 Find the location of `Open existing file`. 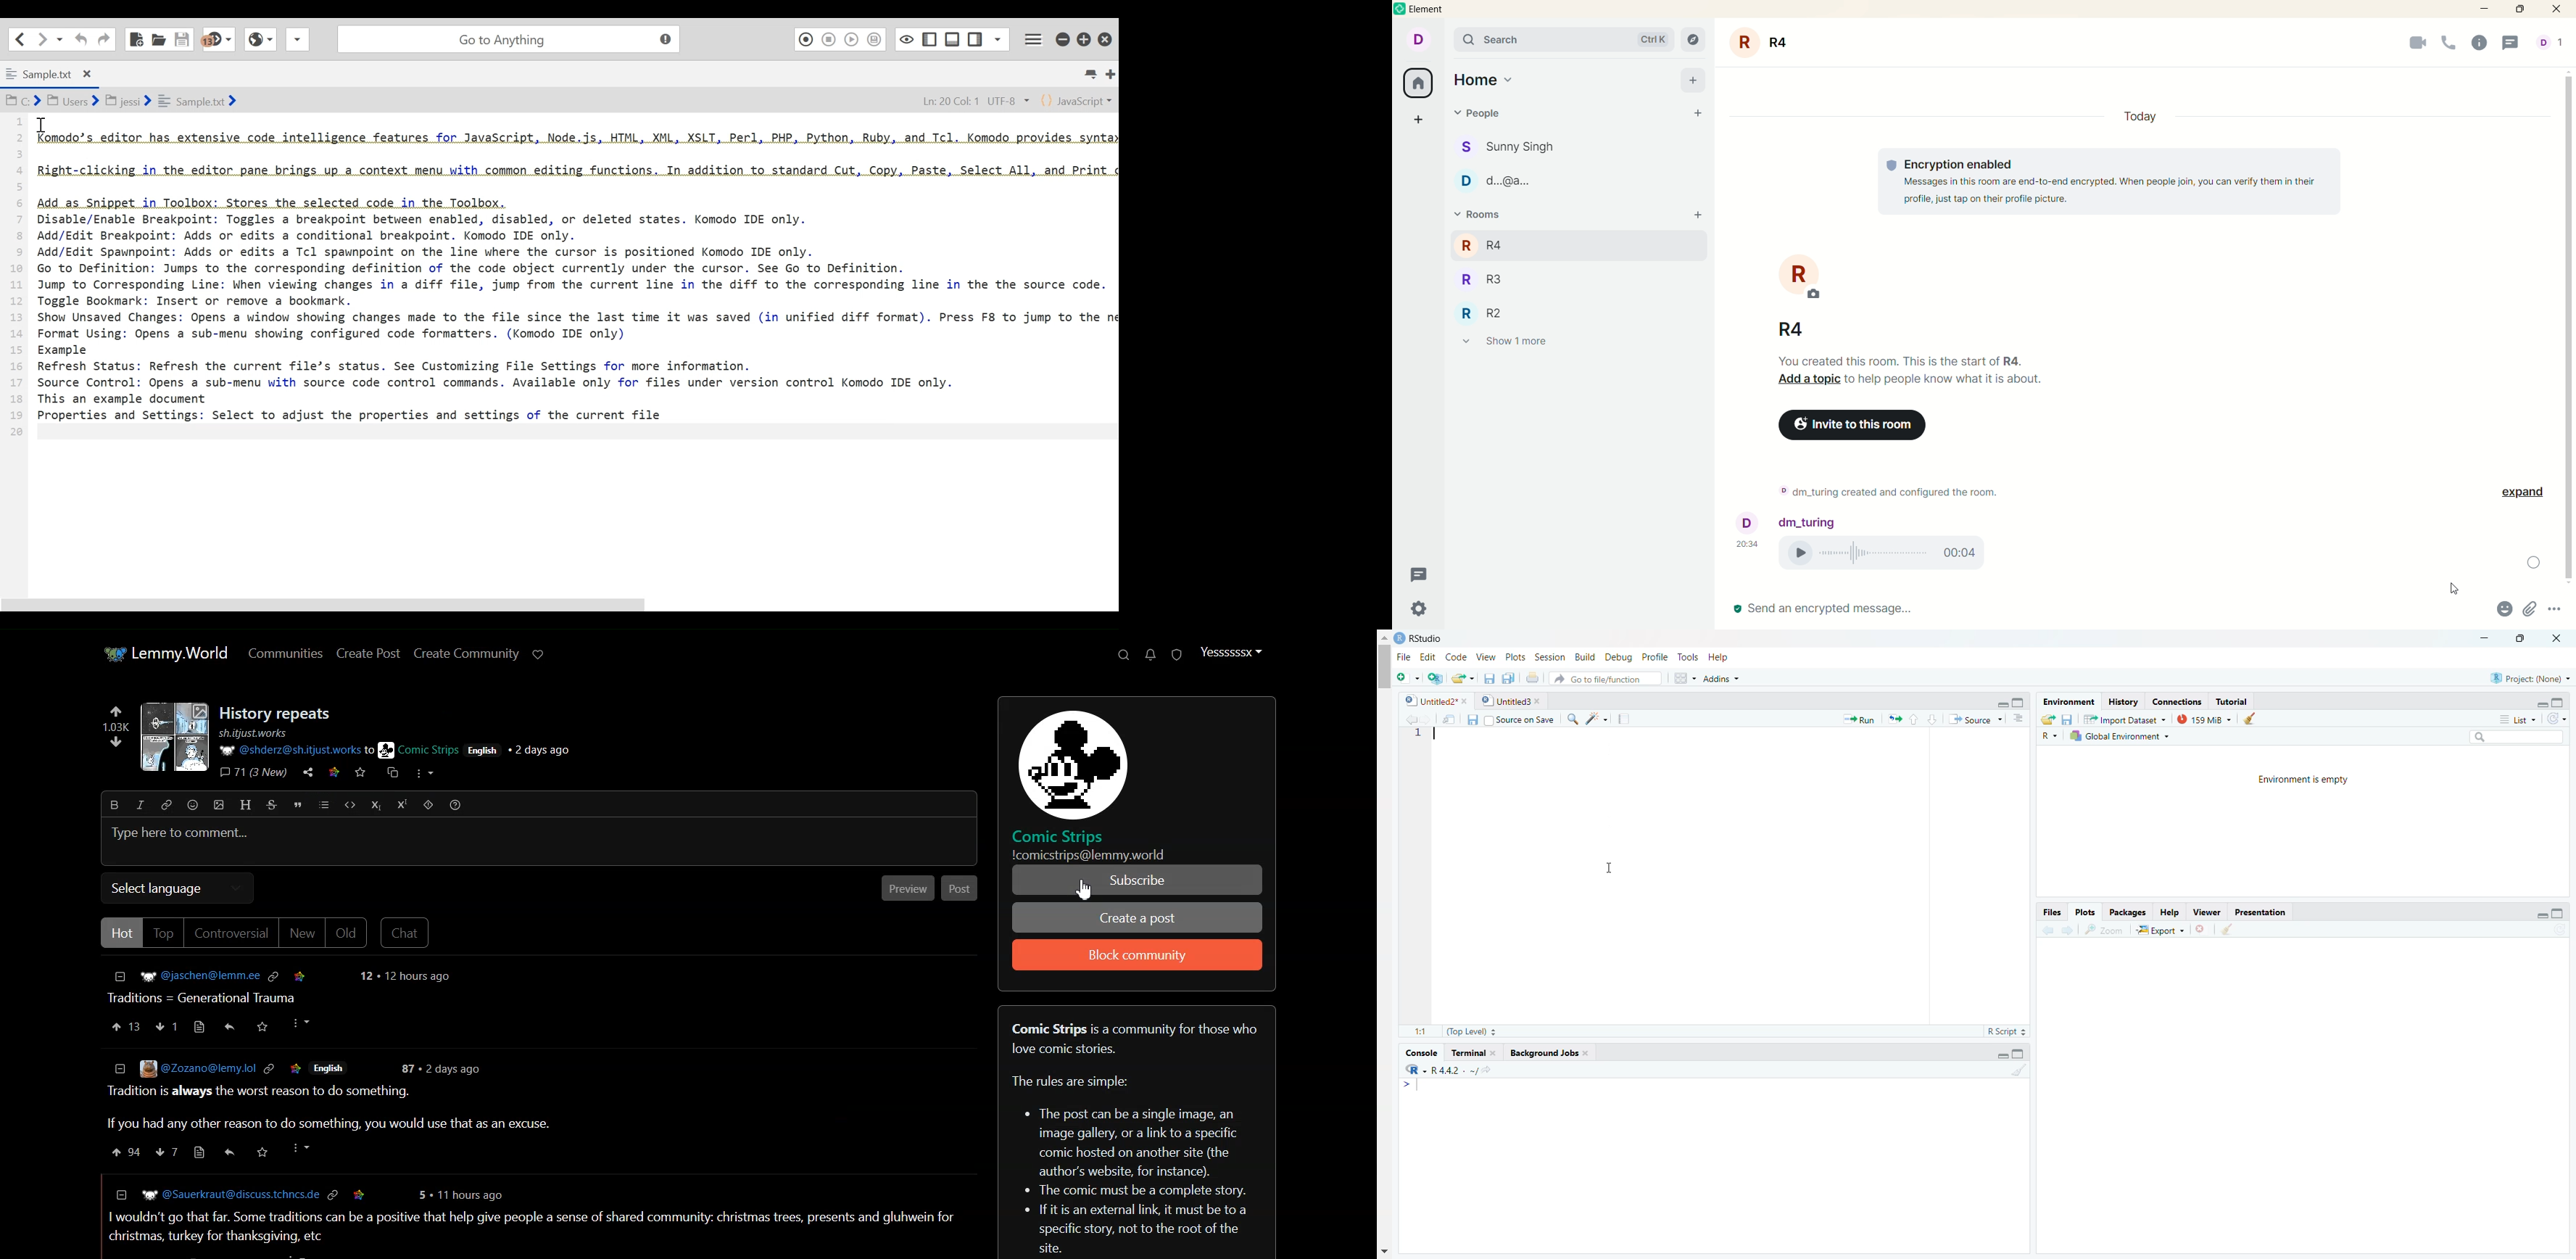

Open existing file is located at coordinates (1464, 678).